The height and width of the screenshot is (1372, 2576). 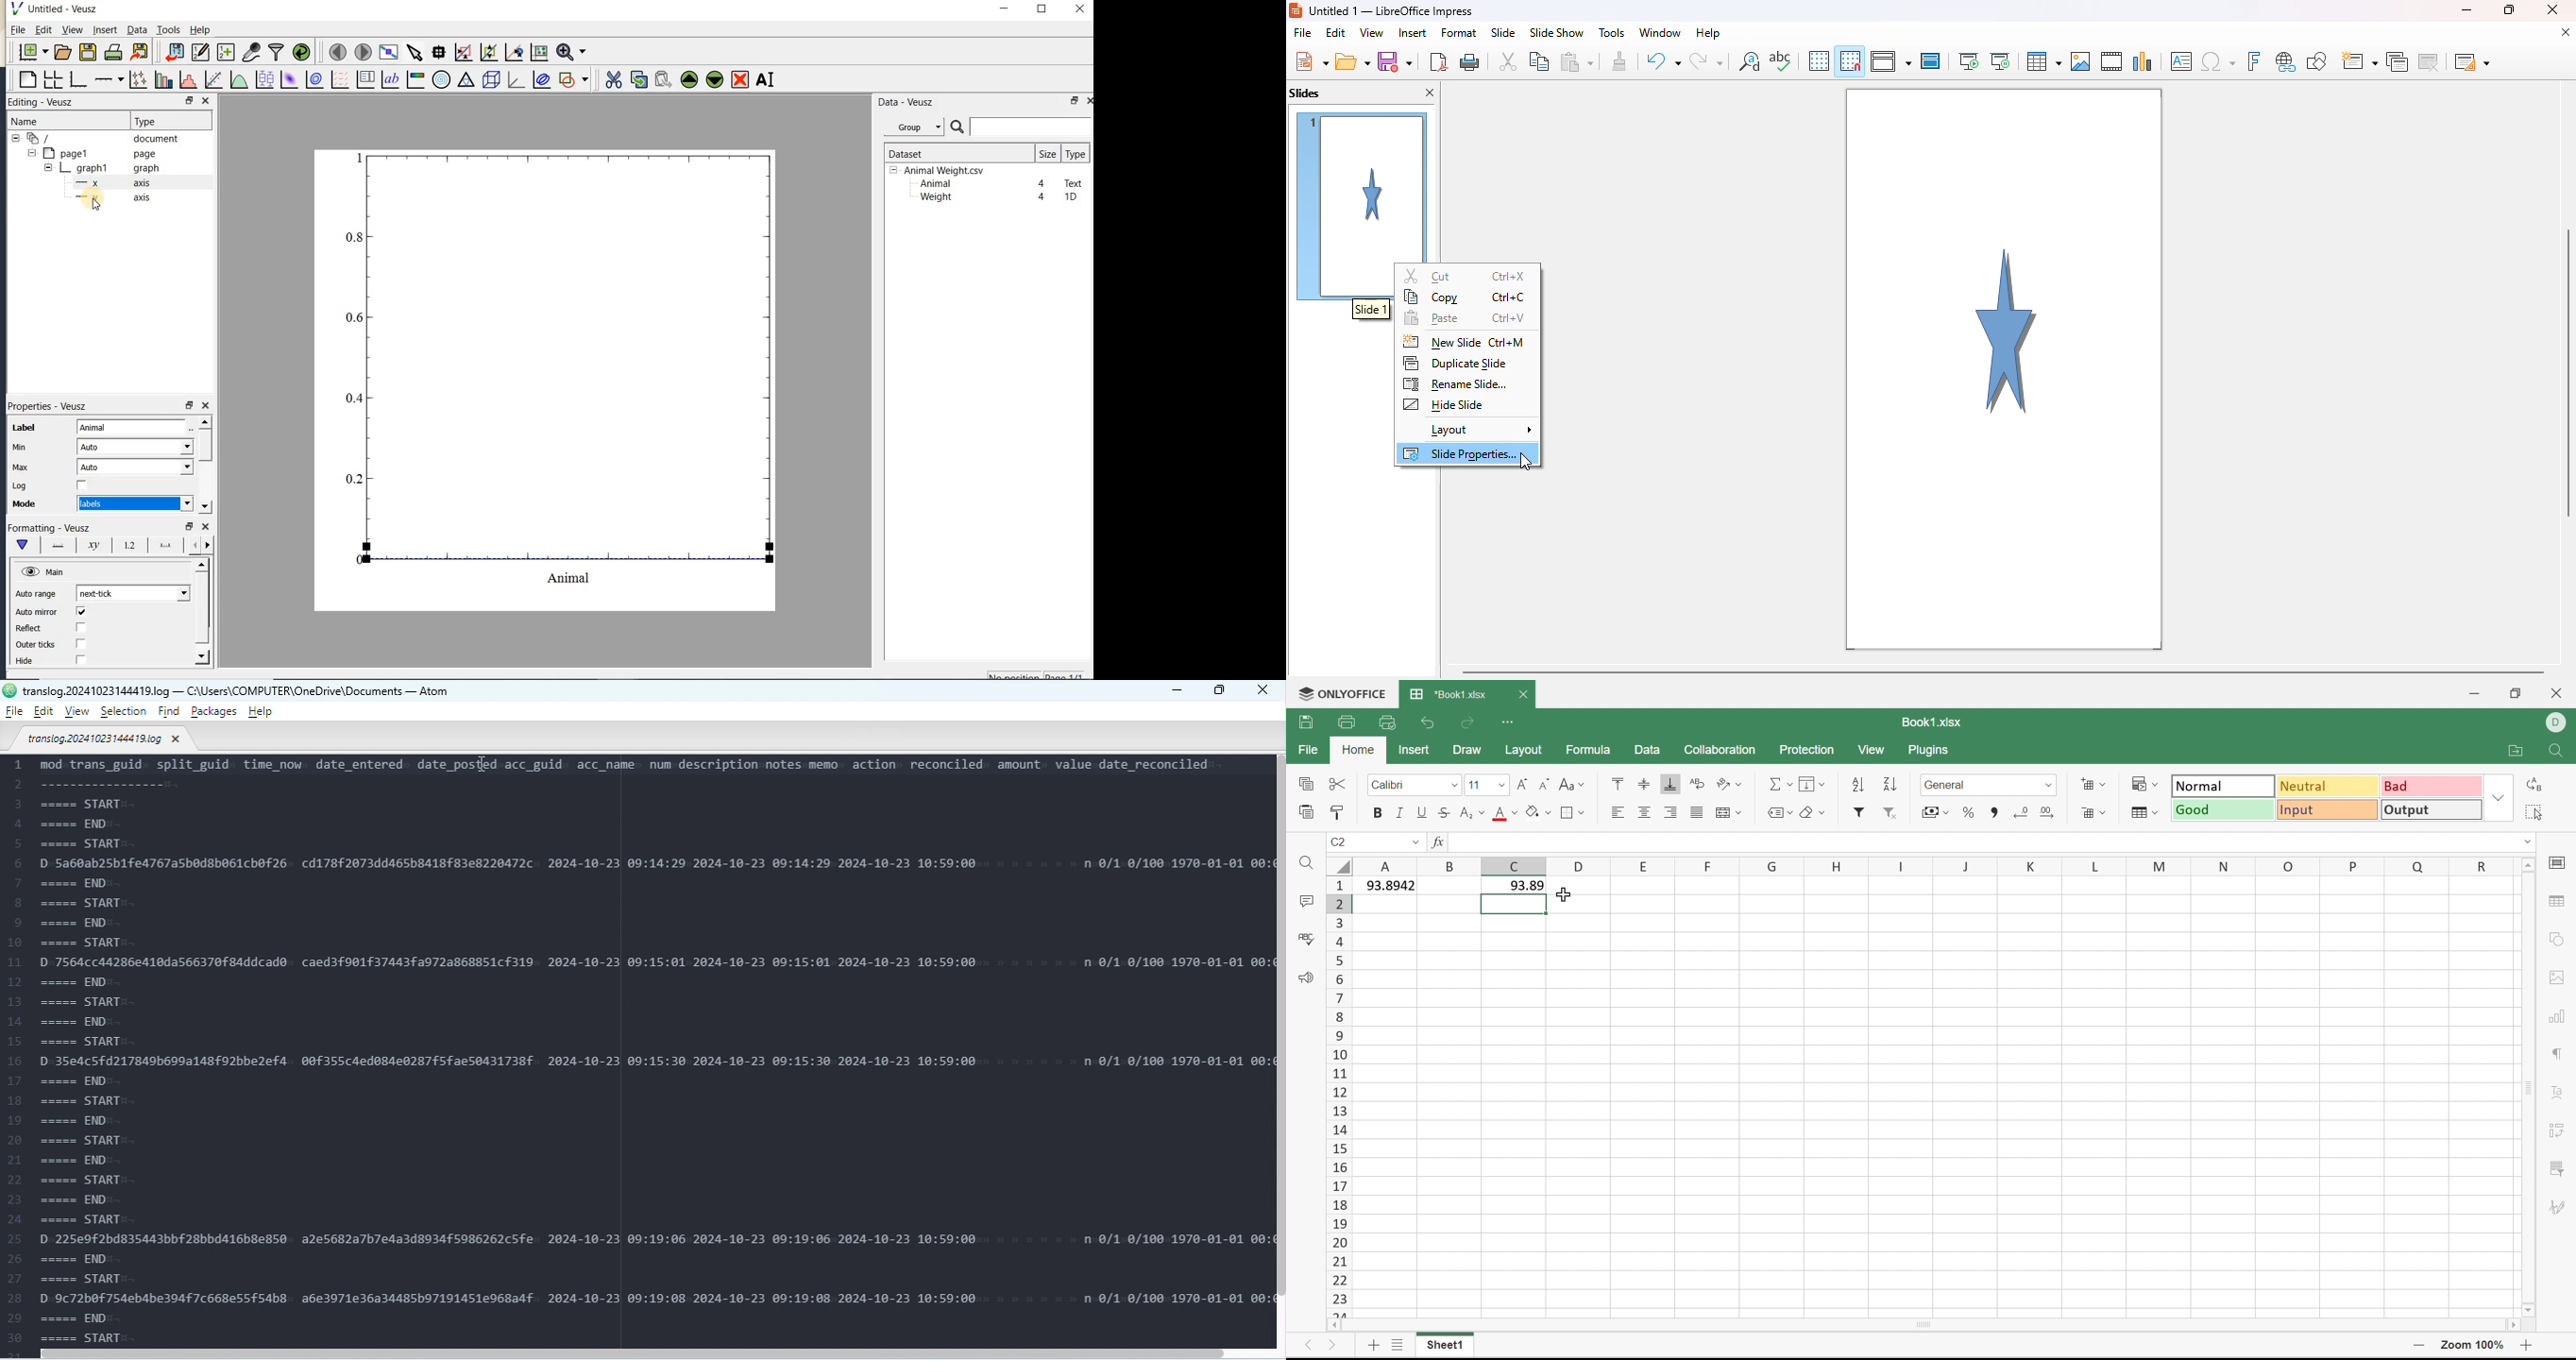 I want to click on CLOSE, so click(x=205, y=100).